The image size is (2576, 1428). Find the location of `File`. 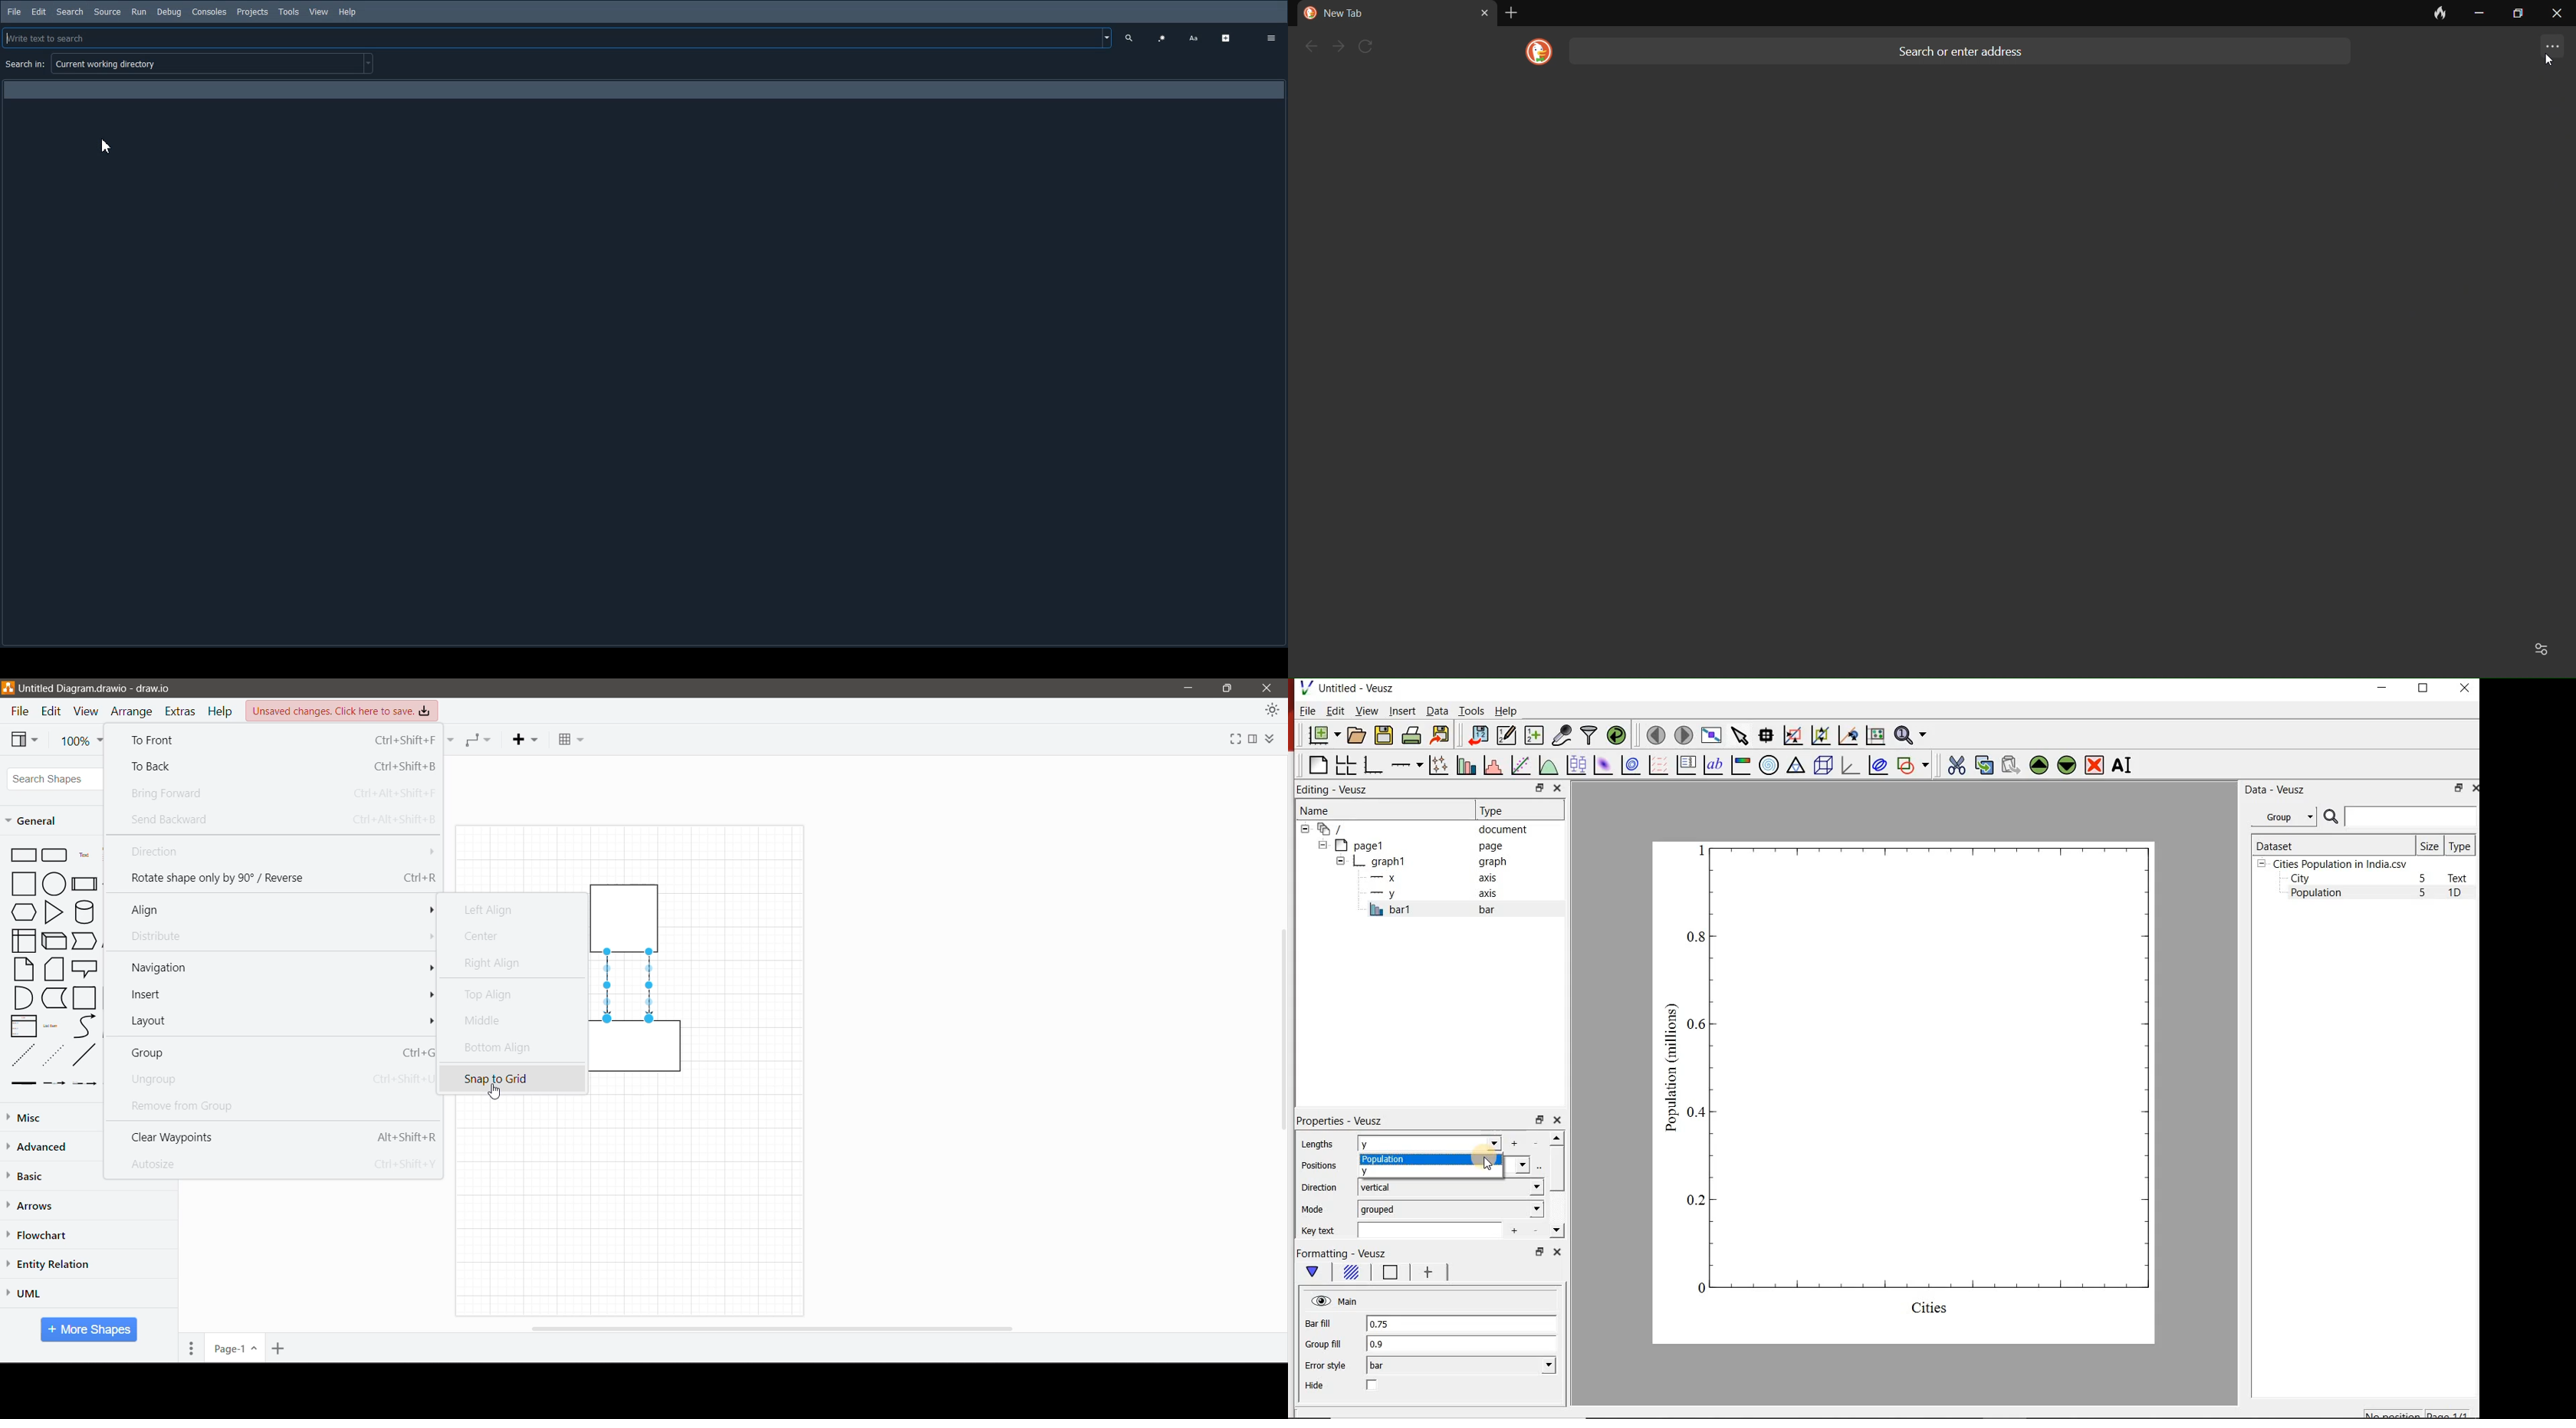

File is located at coordinates (15, 11).